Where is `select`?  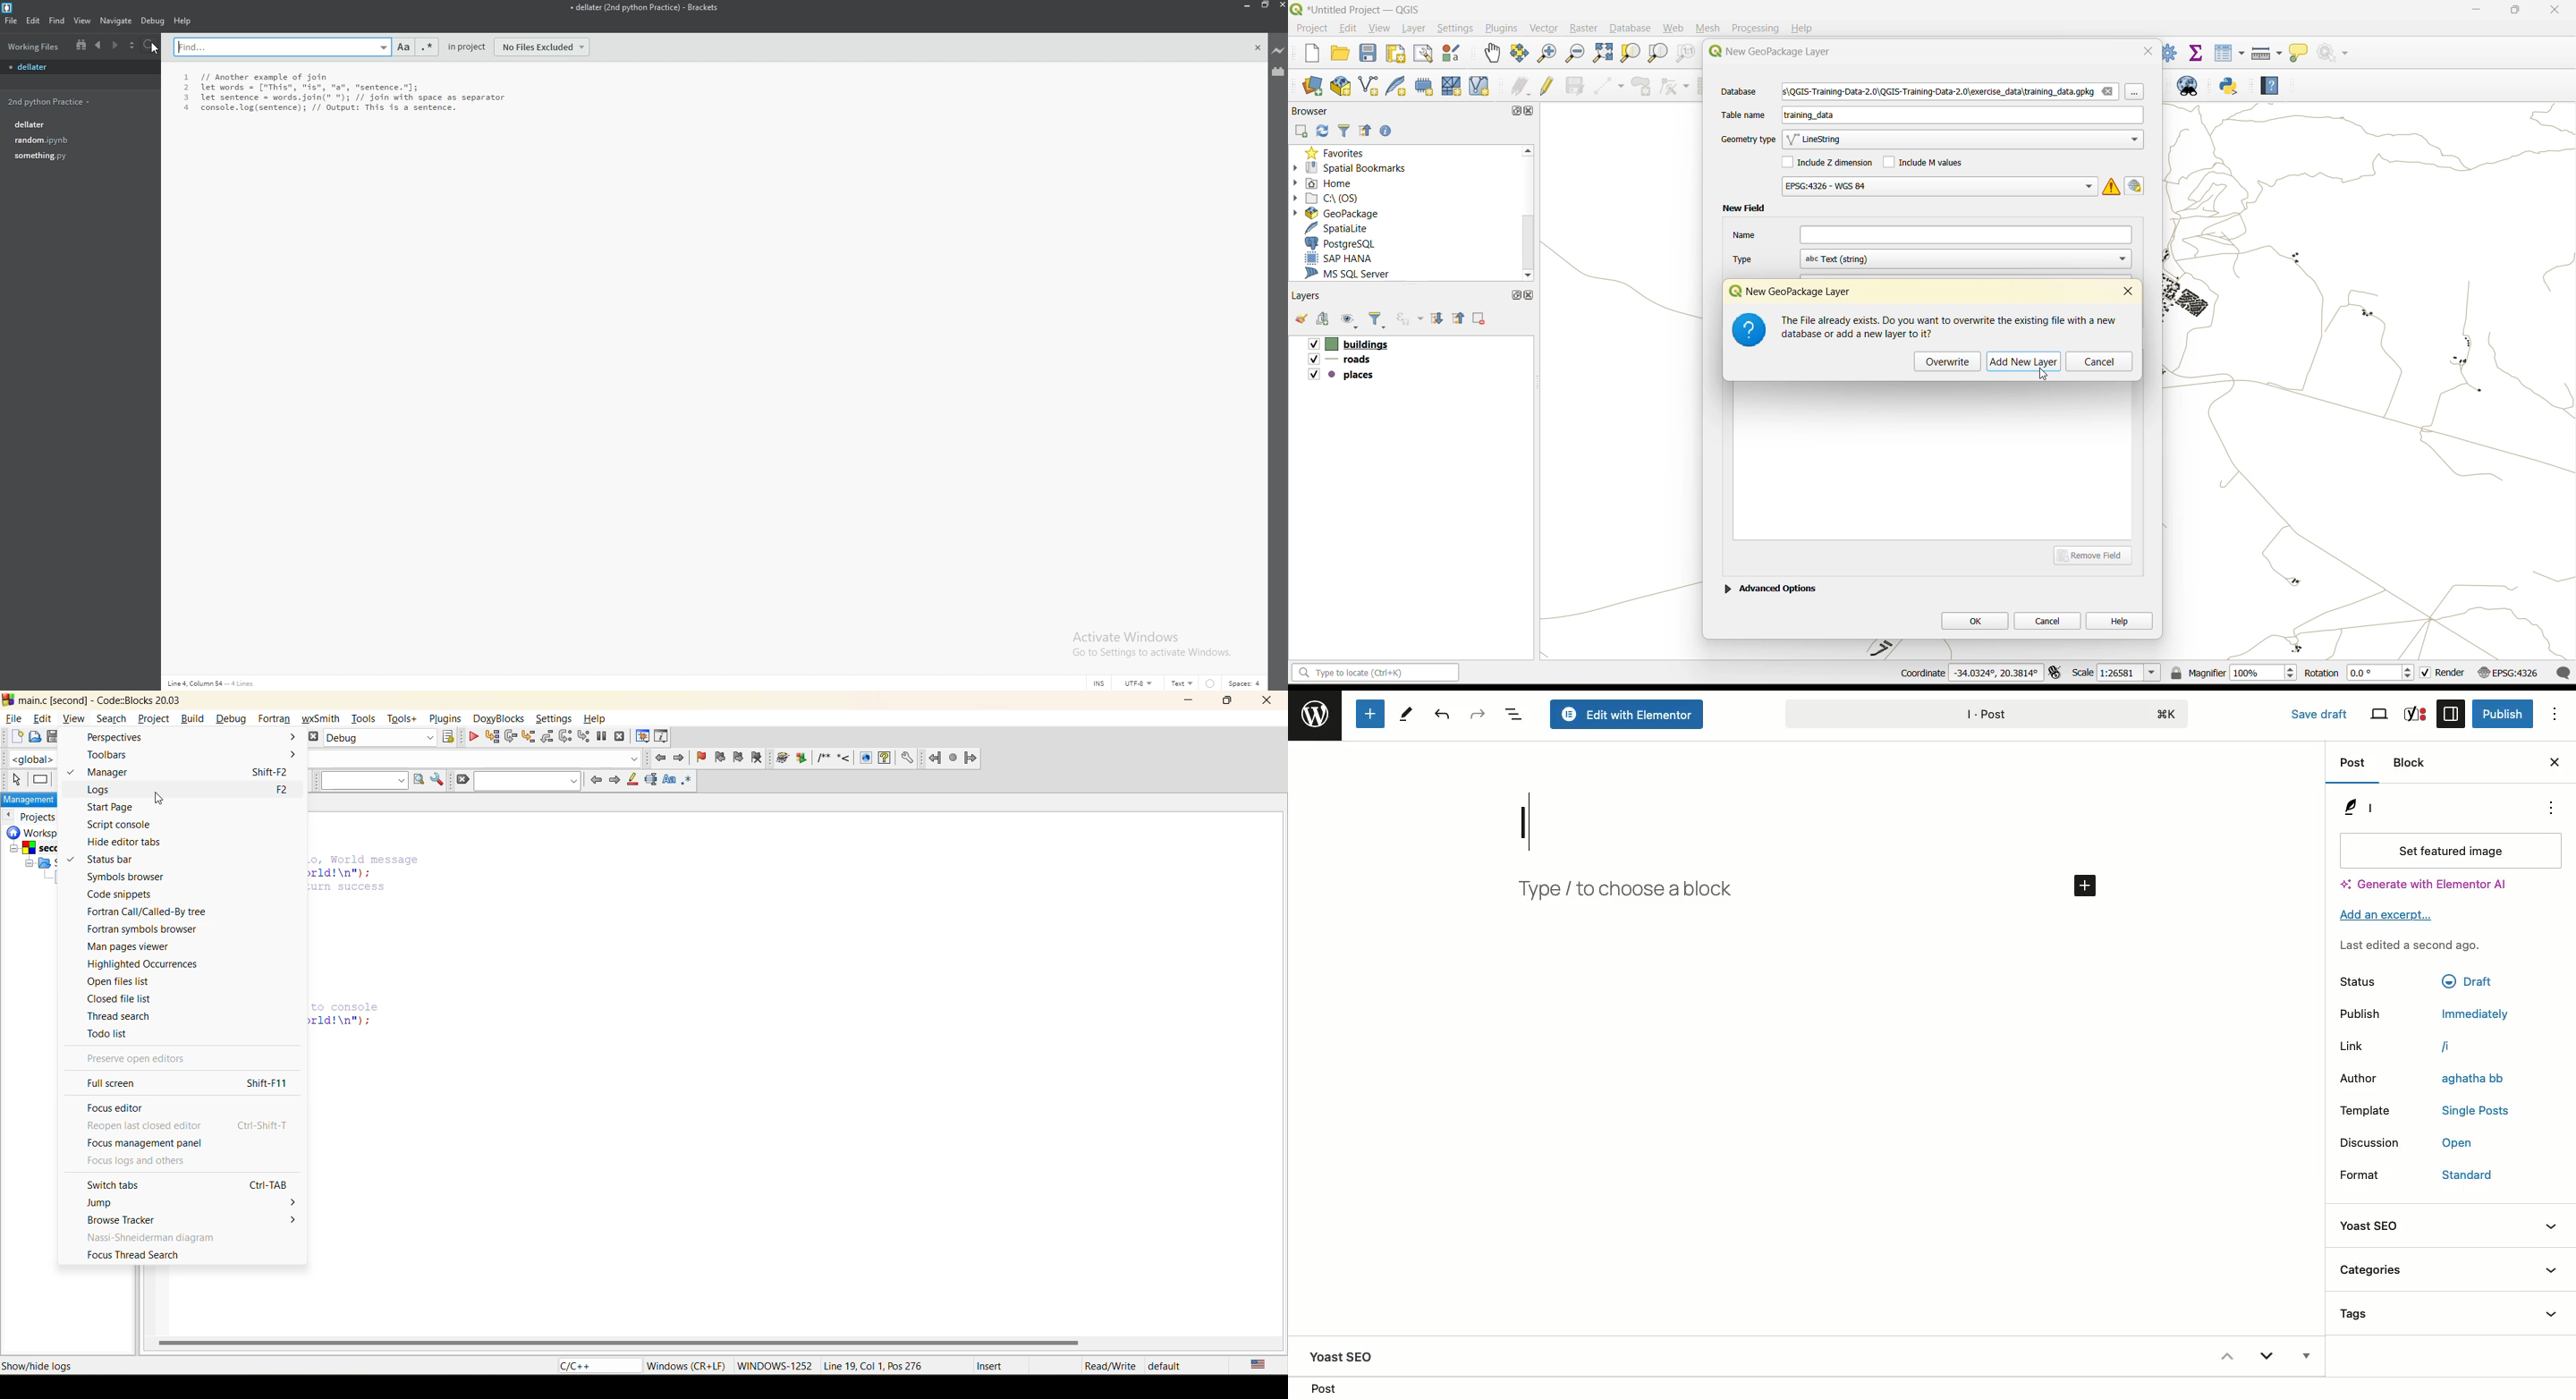 select is located at coordinates (13, 781).